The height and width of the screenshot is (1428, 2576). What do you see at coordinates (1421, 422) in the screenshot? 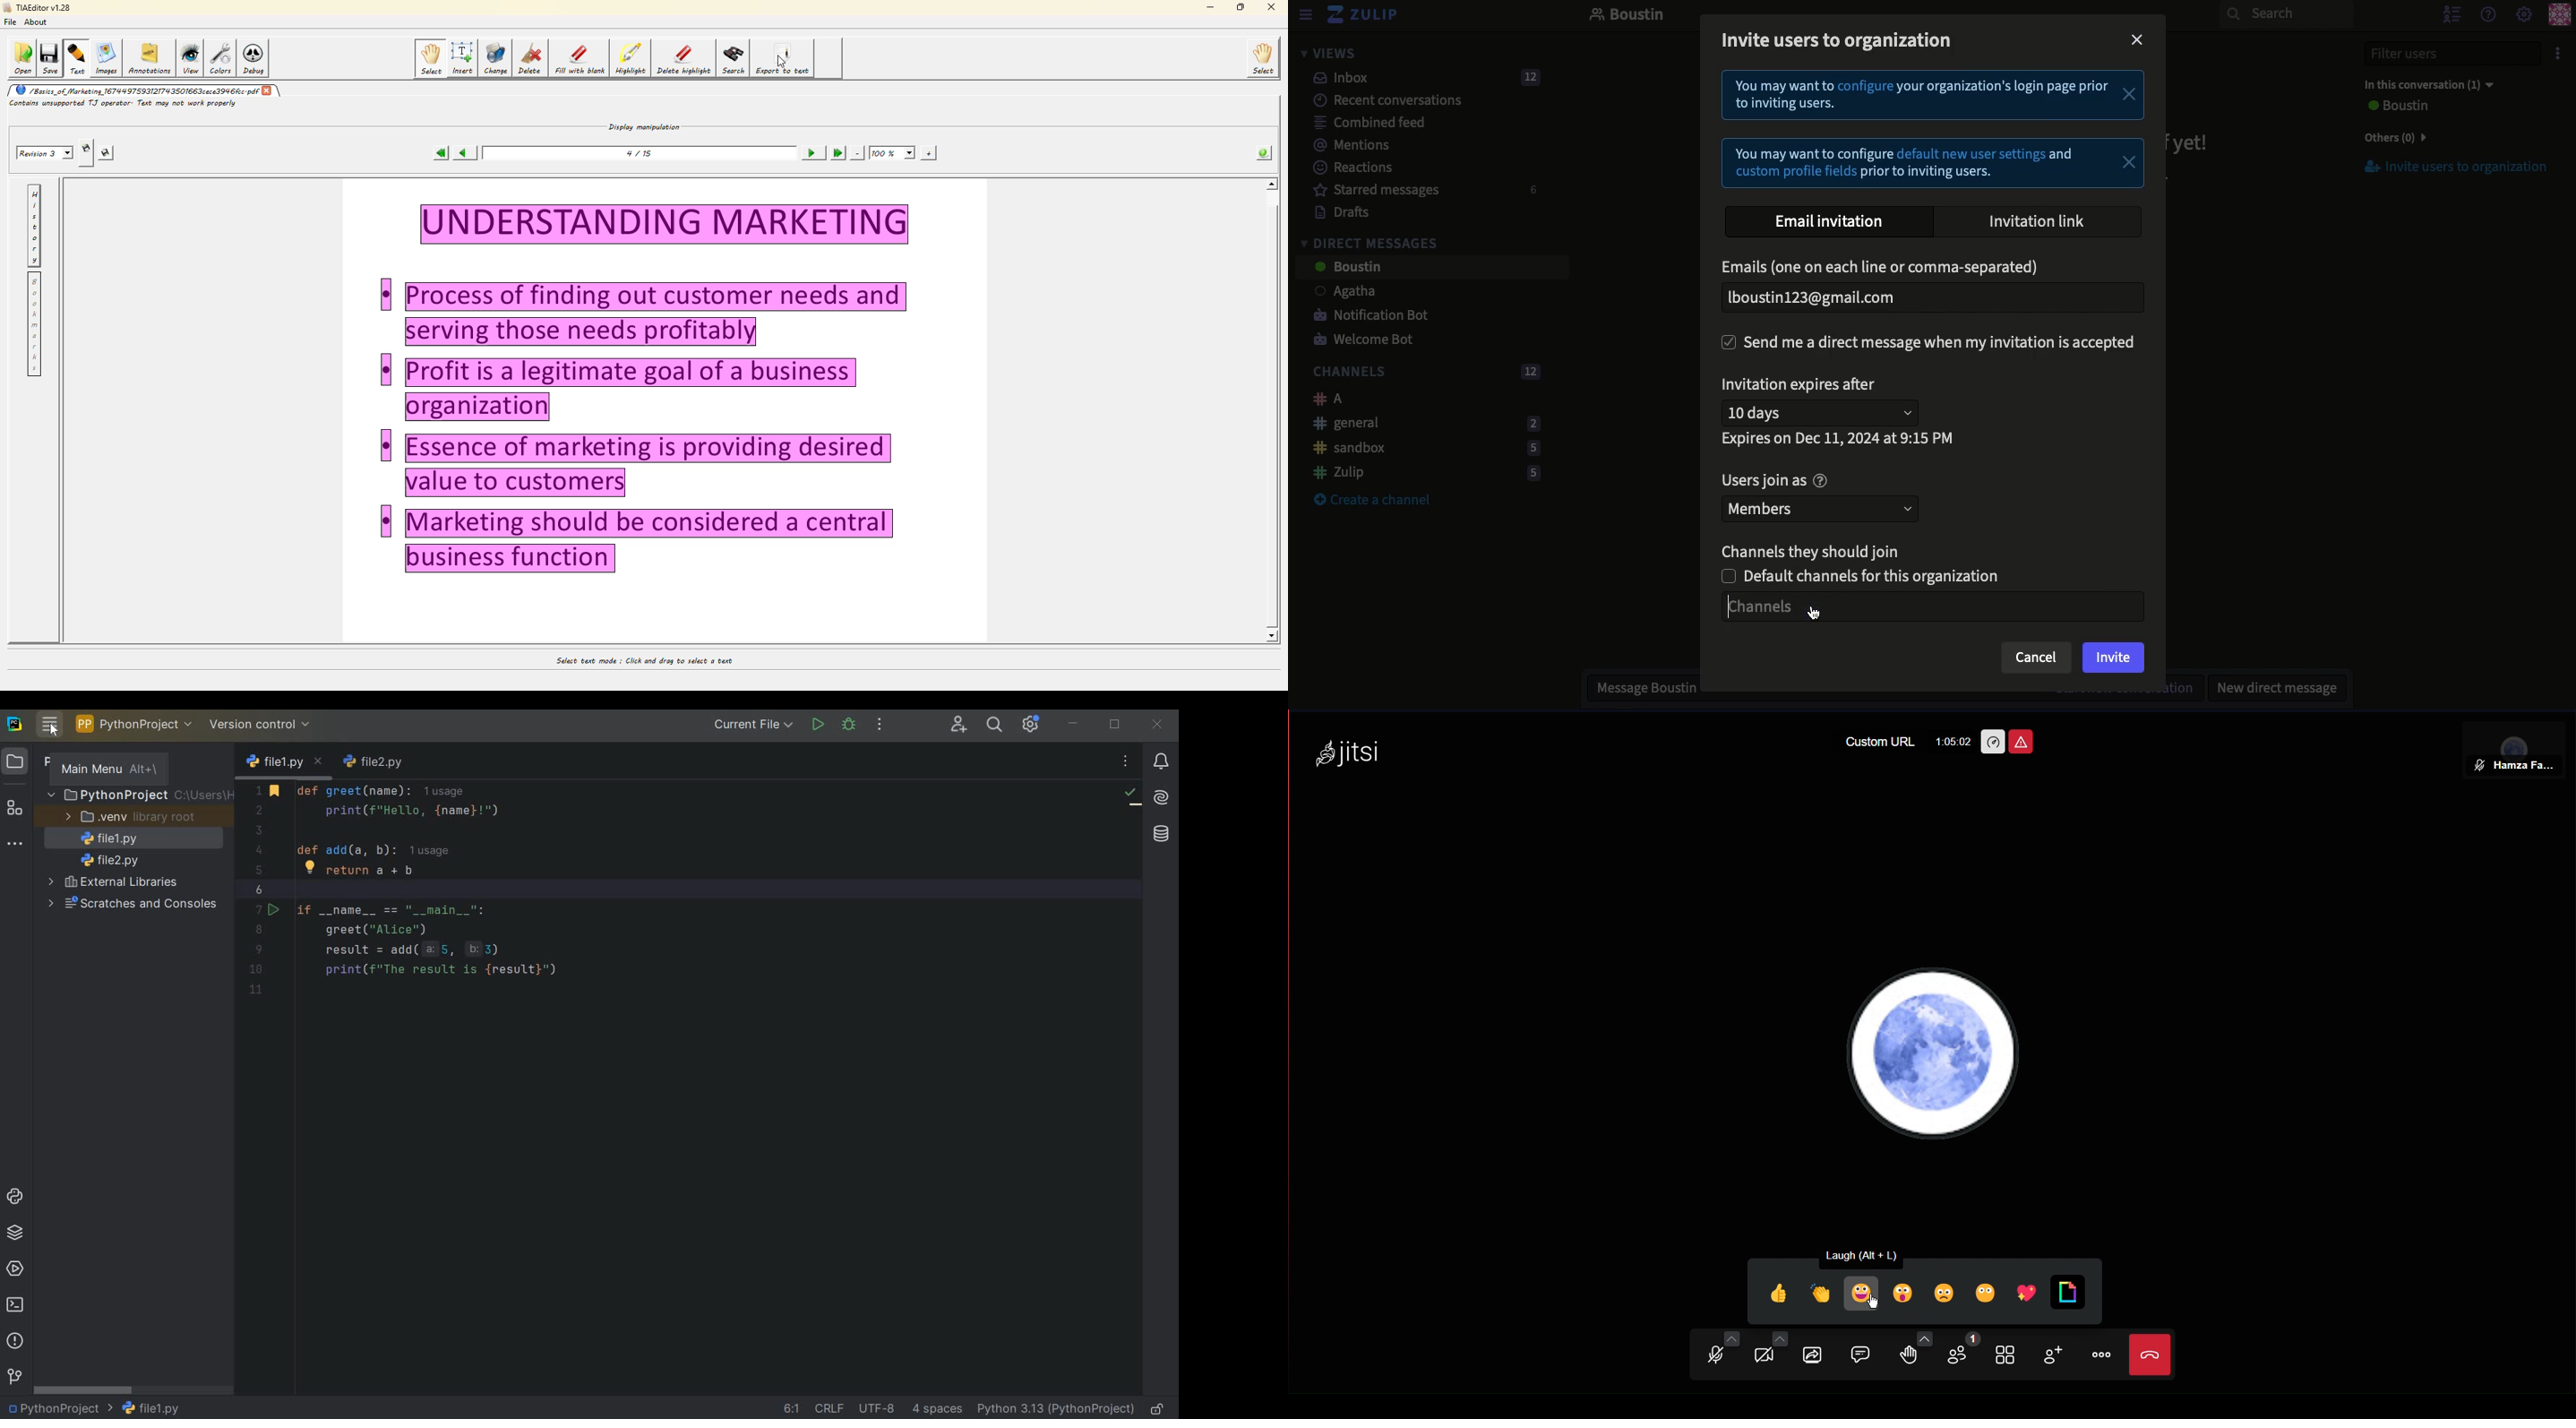
I see `General ` at bounding box center [1421, 422].